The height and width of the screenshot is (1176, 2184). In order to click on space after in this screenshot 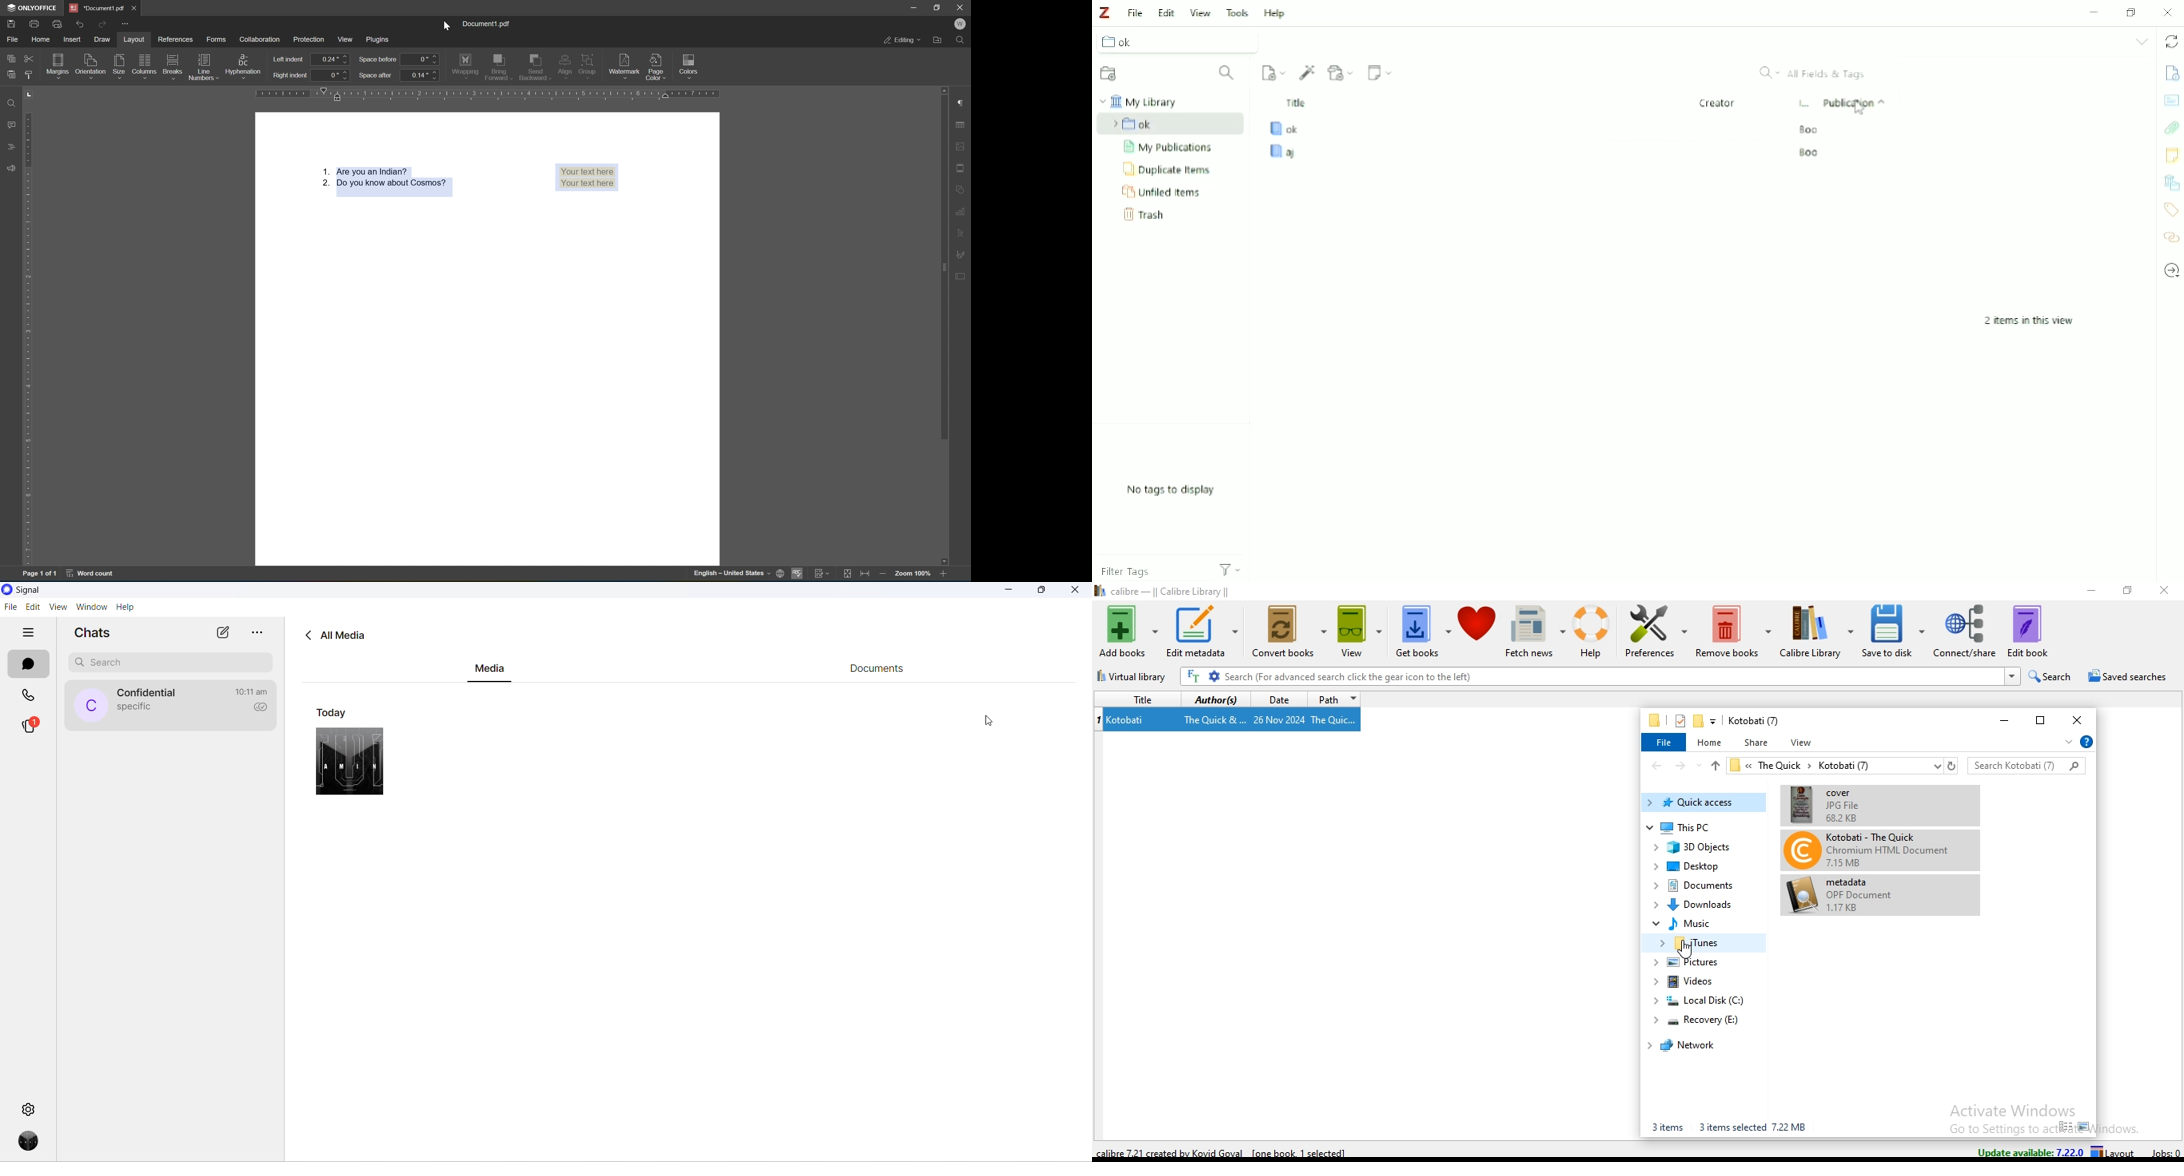, I will do `click(376, 76)`.